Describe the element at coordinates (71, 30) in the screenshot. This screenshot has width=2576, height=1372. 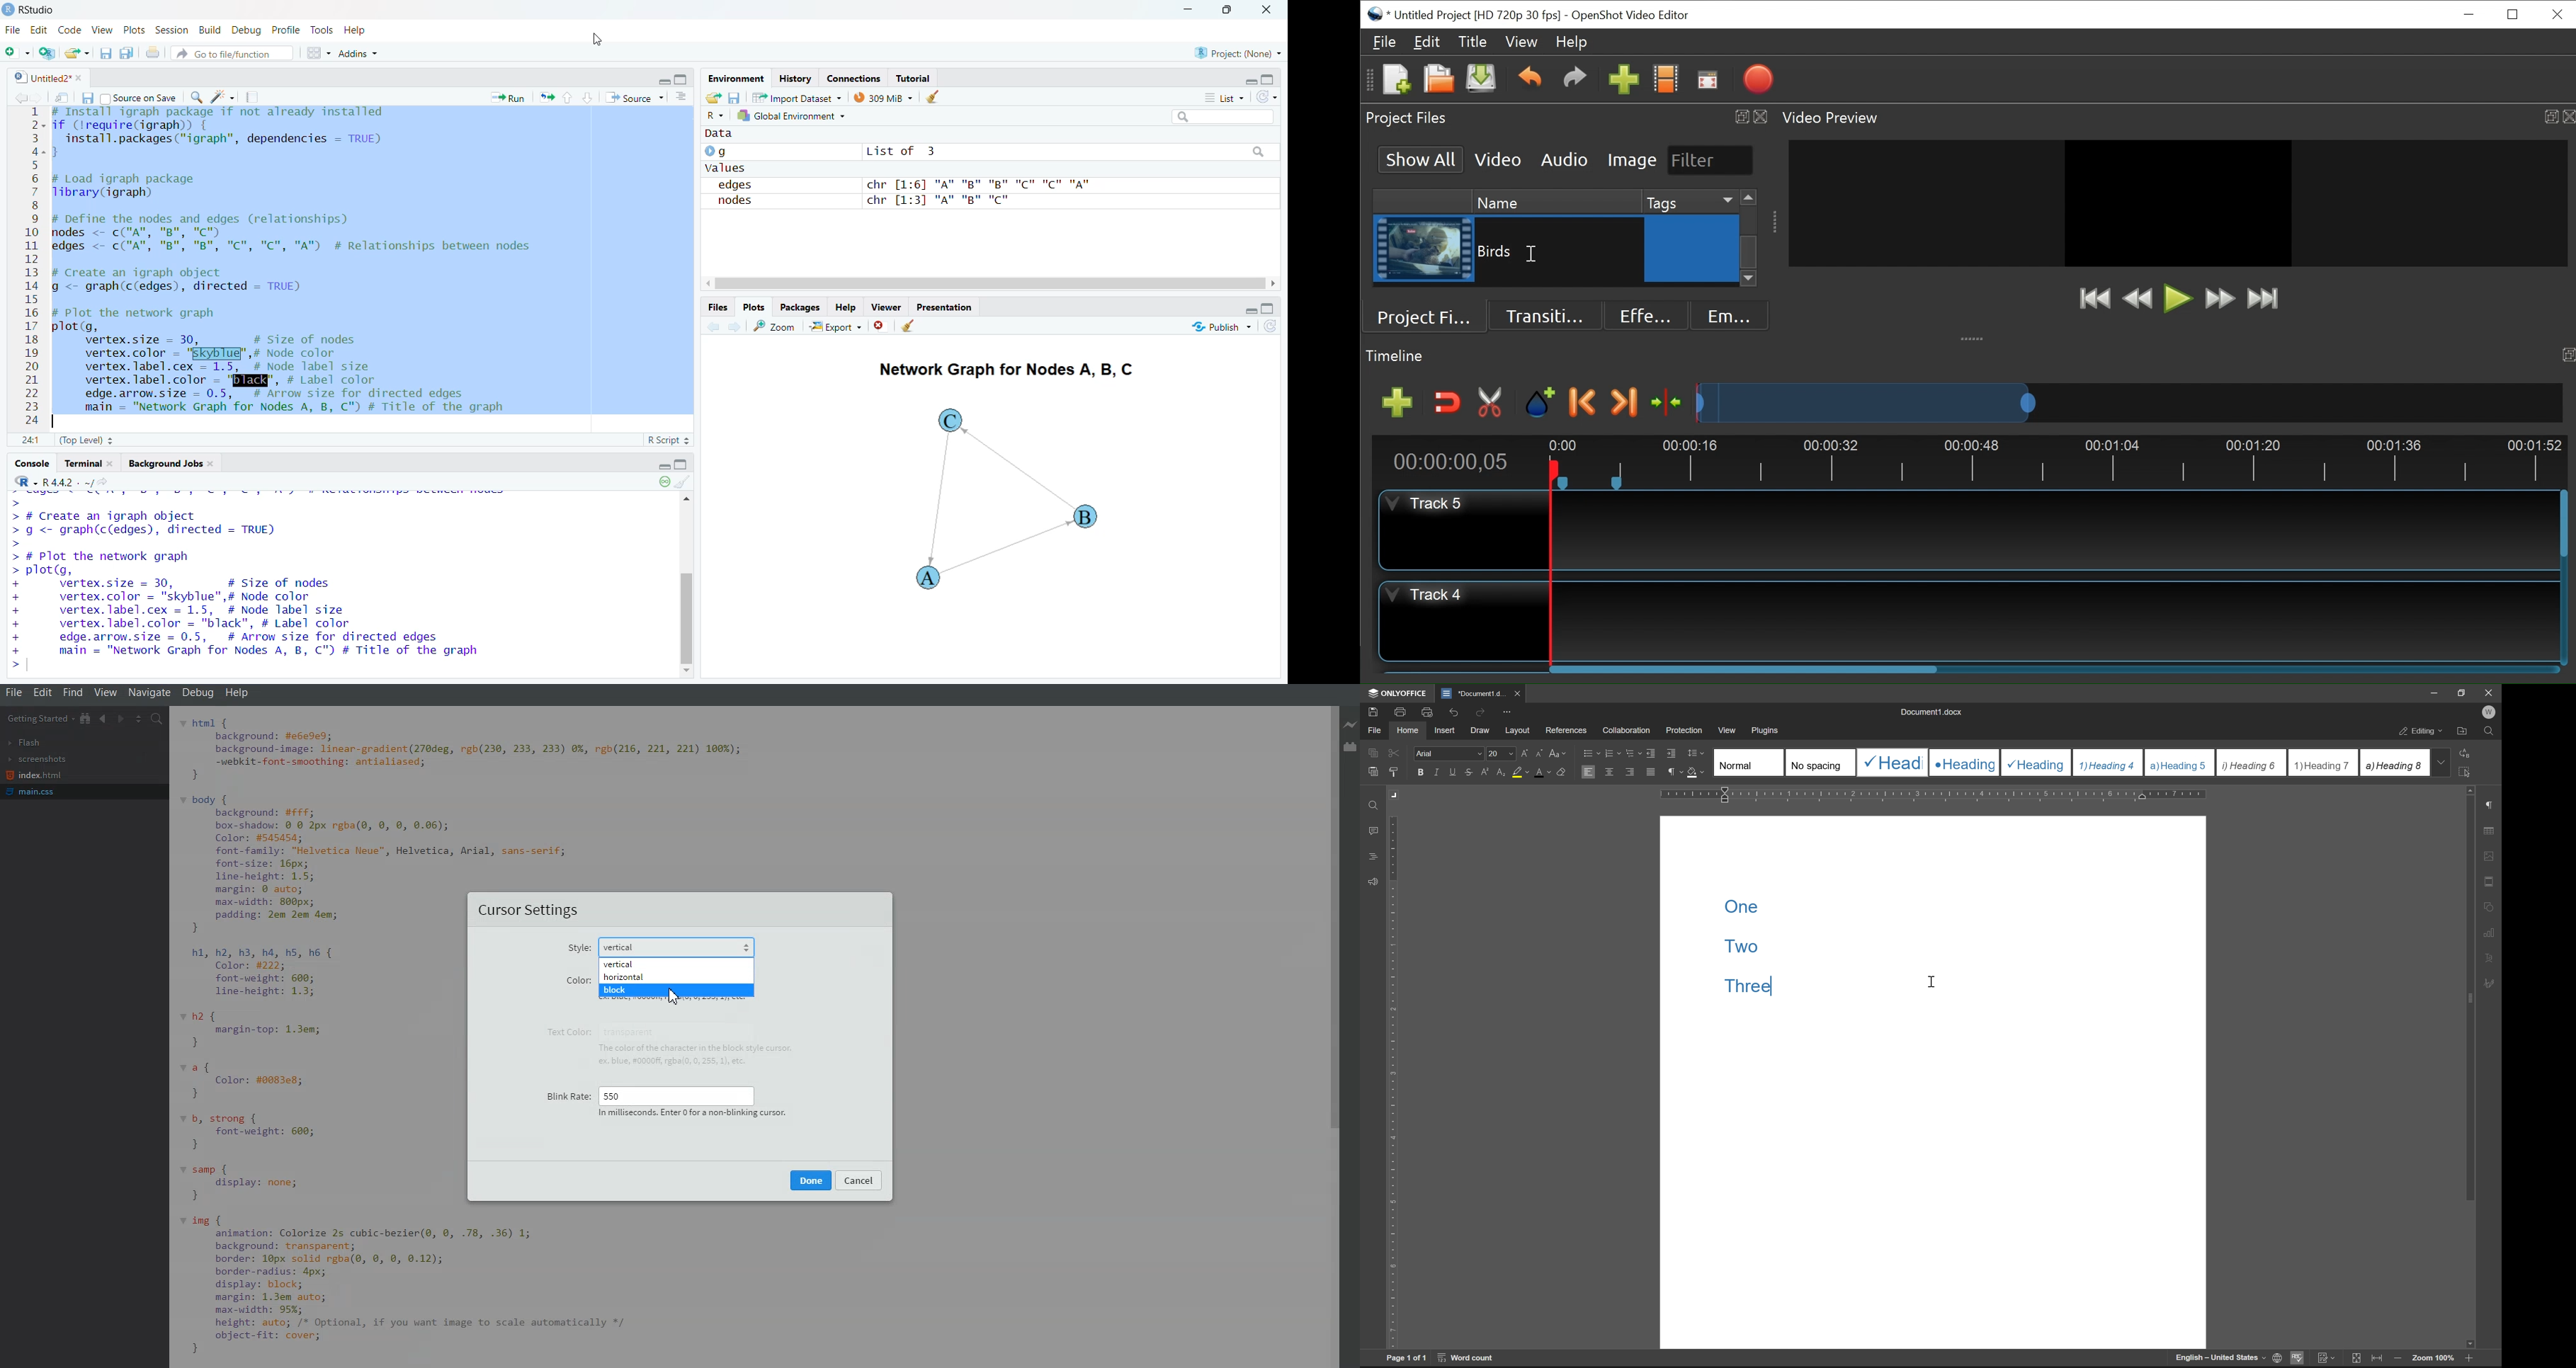
I see `Code` at that location.